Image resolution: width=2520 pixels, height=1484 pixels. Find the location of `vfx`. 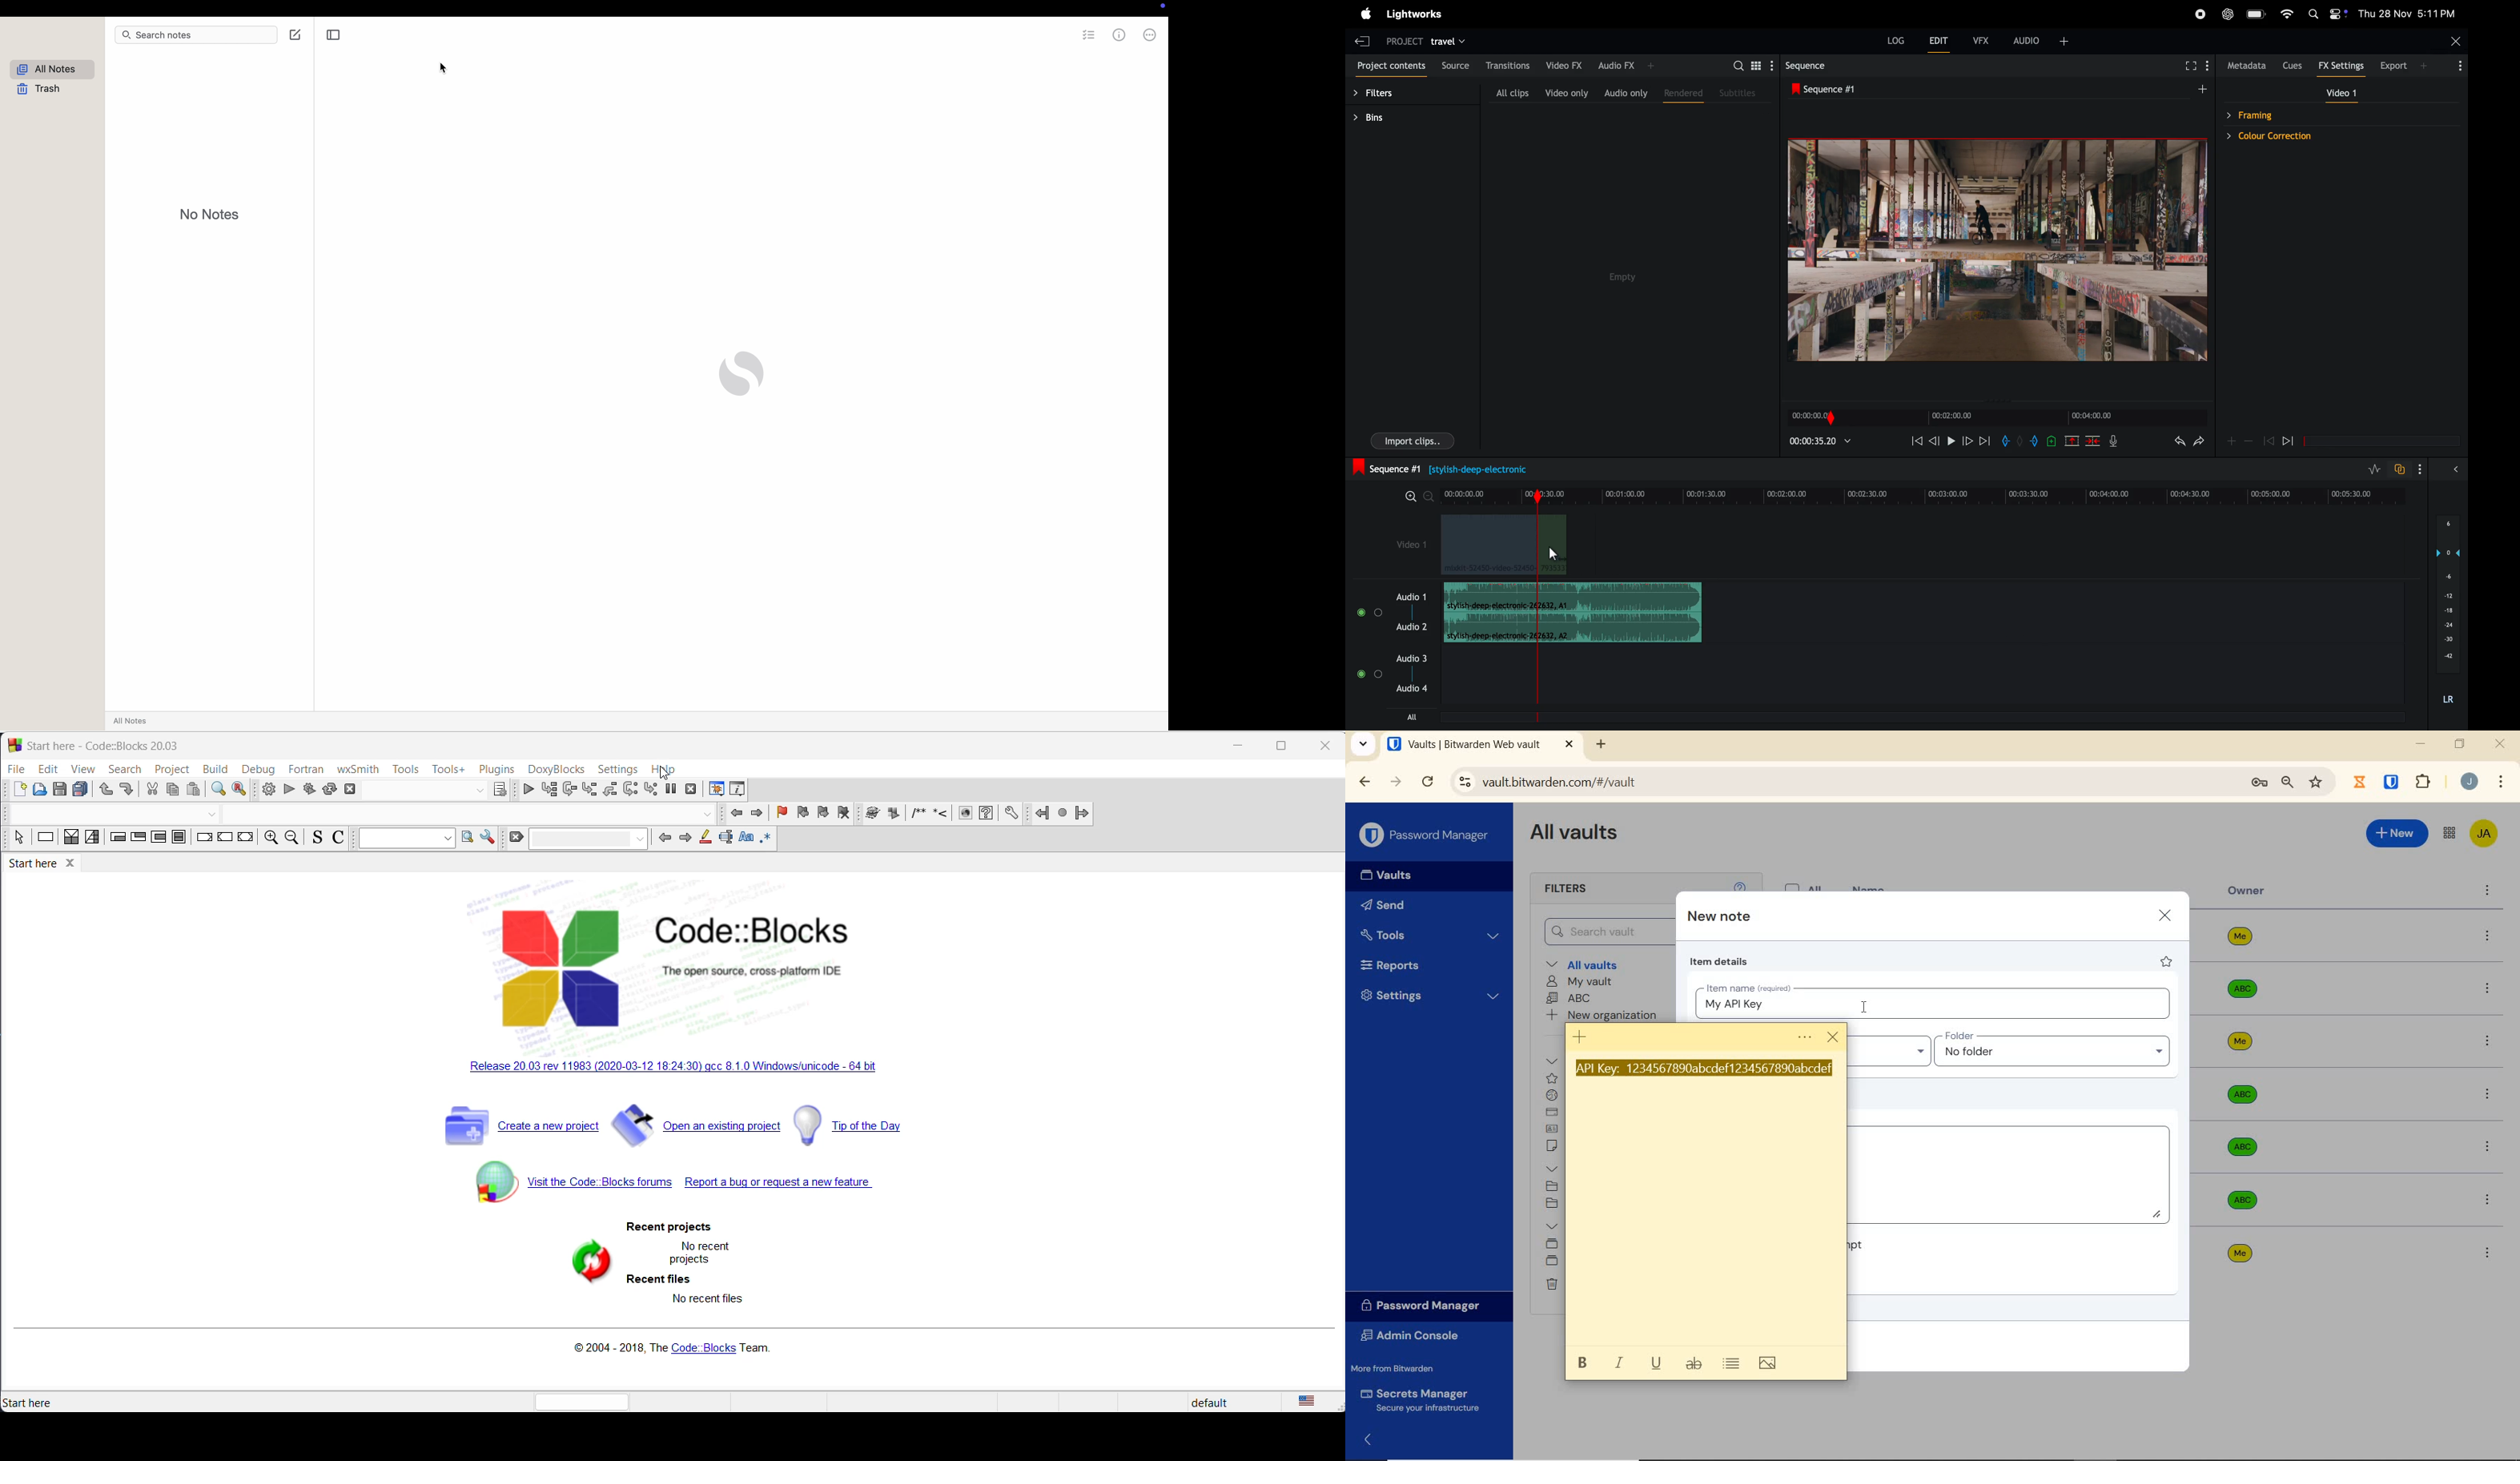

vfx is located at coordinates (1981, 40).